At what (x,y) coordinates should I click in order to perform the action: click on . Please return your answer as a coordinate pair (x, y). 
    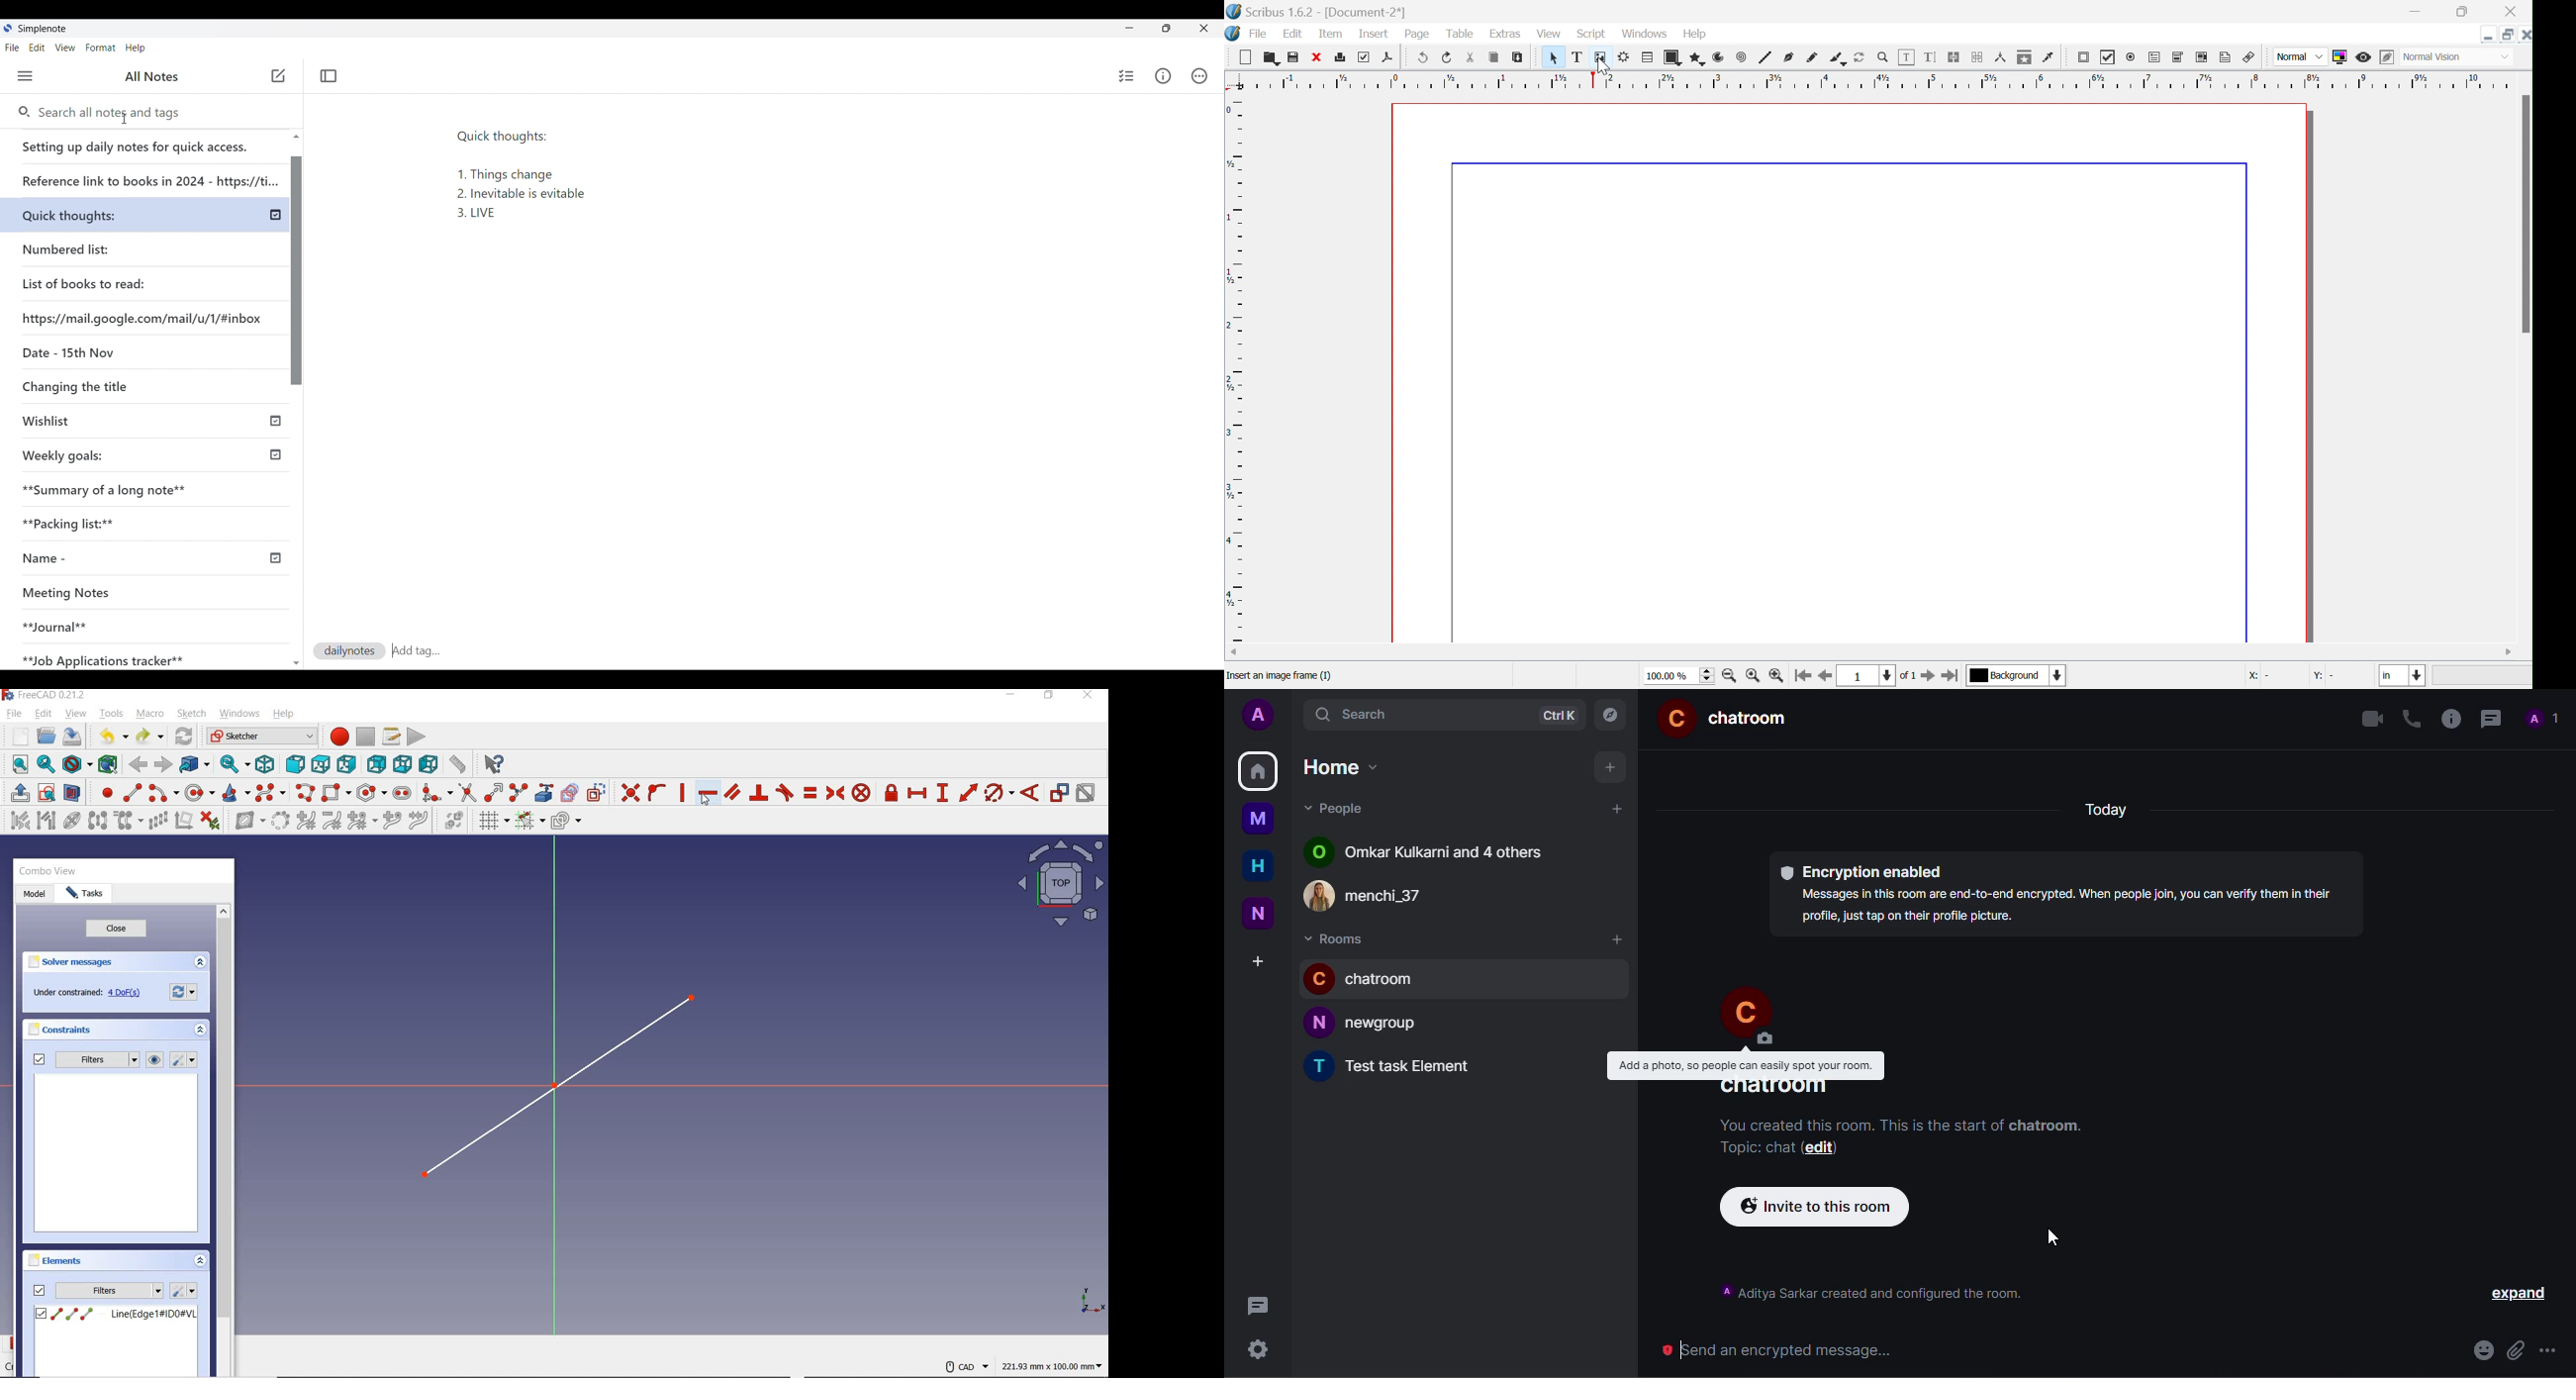
    Looking at the image, I should click on (460, 734).